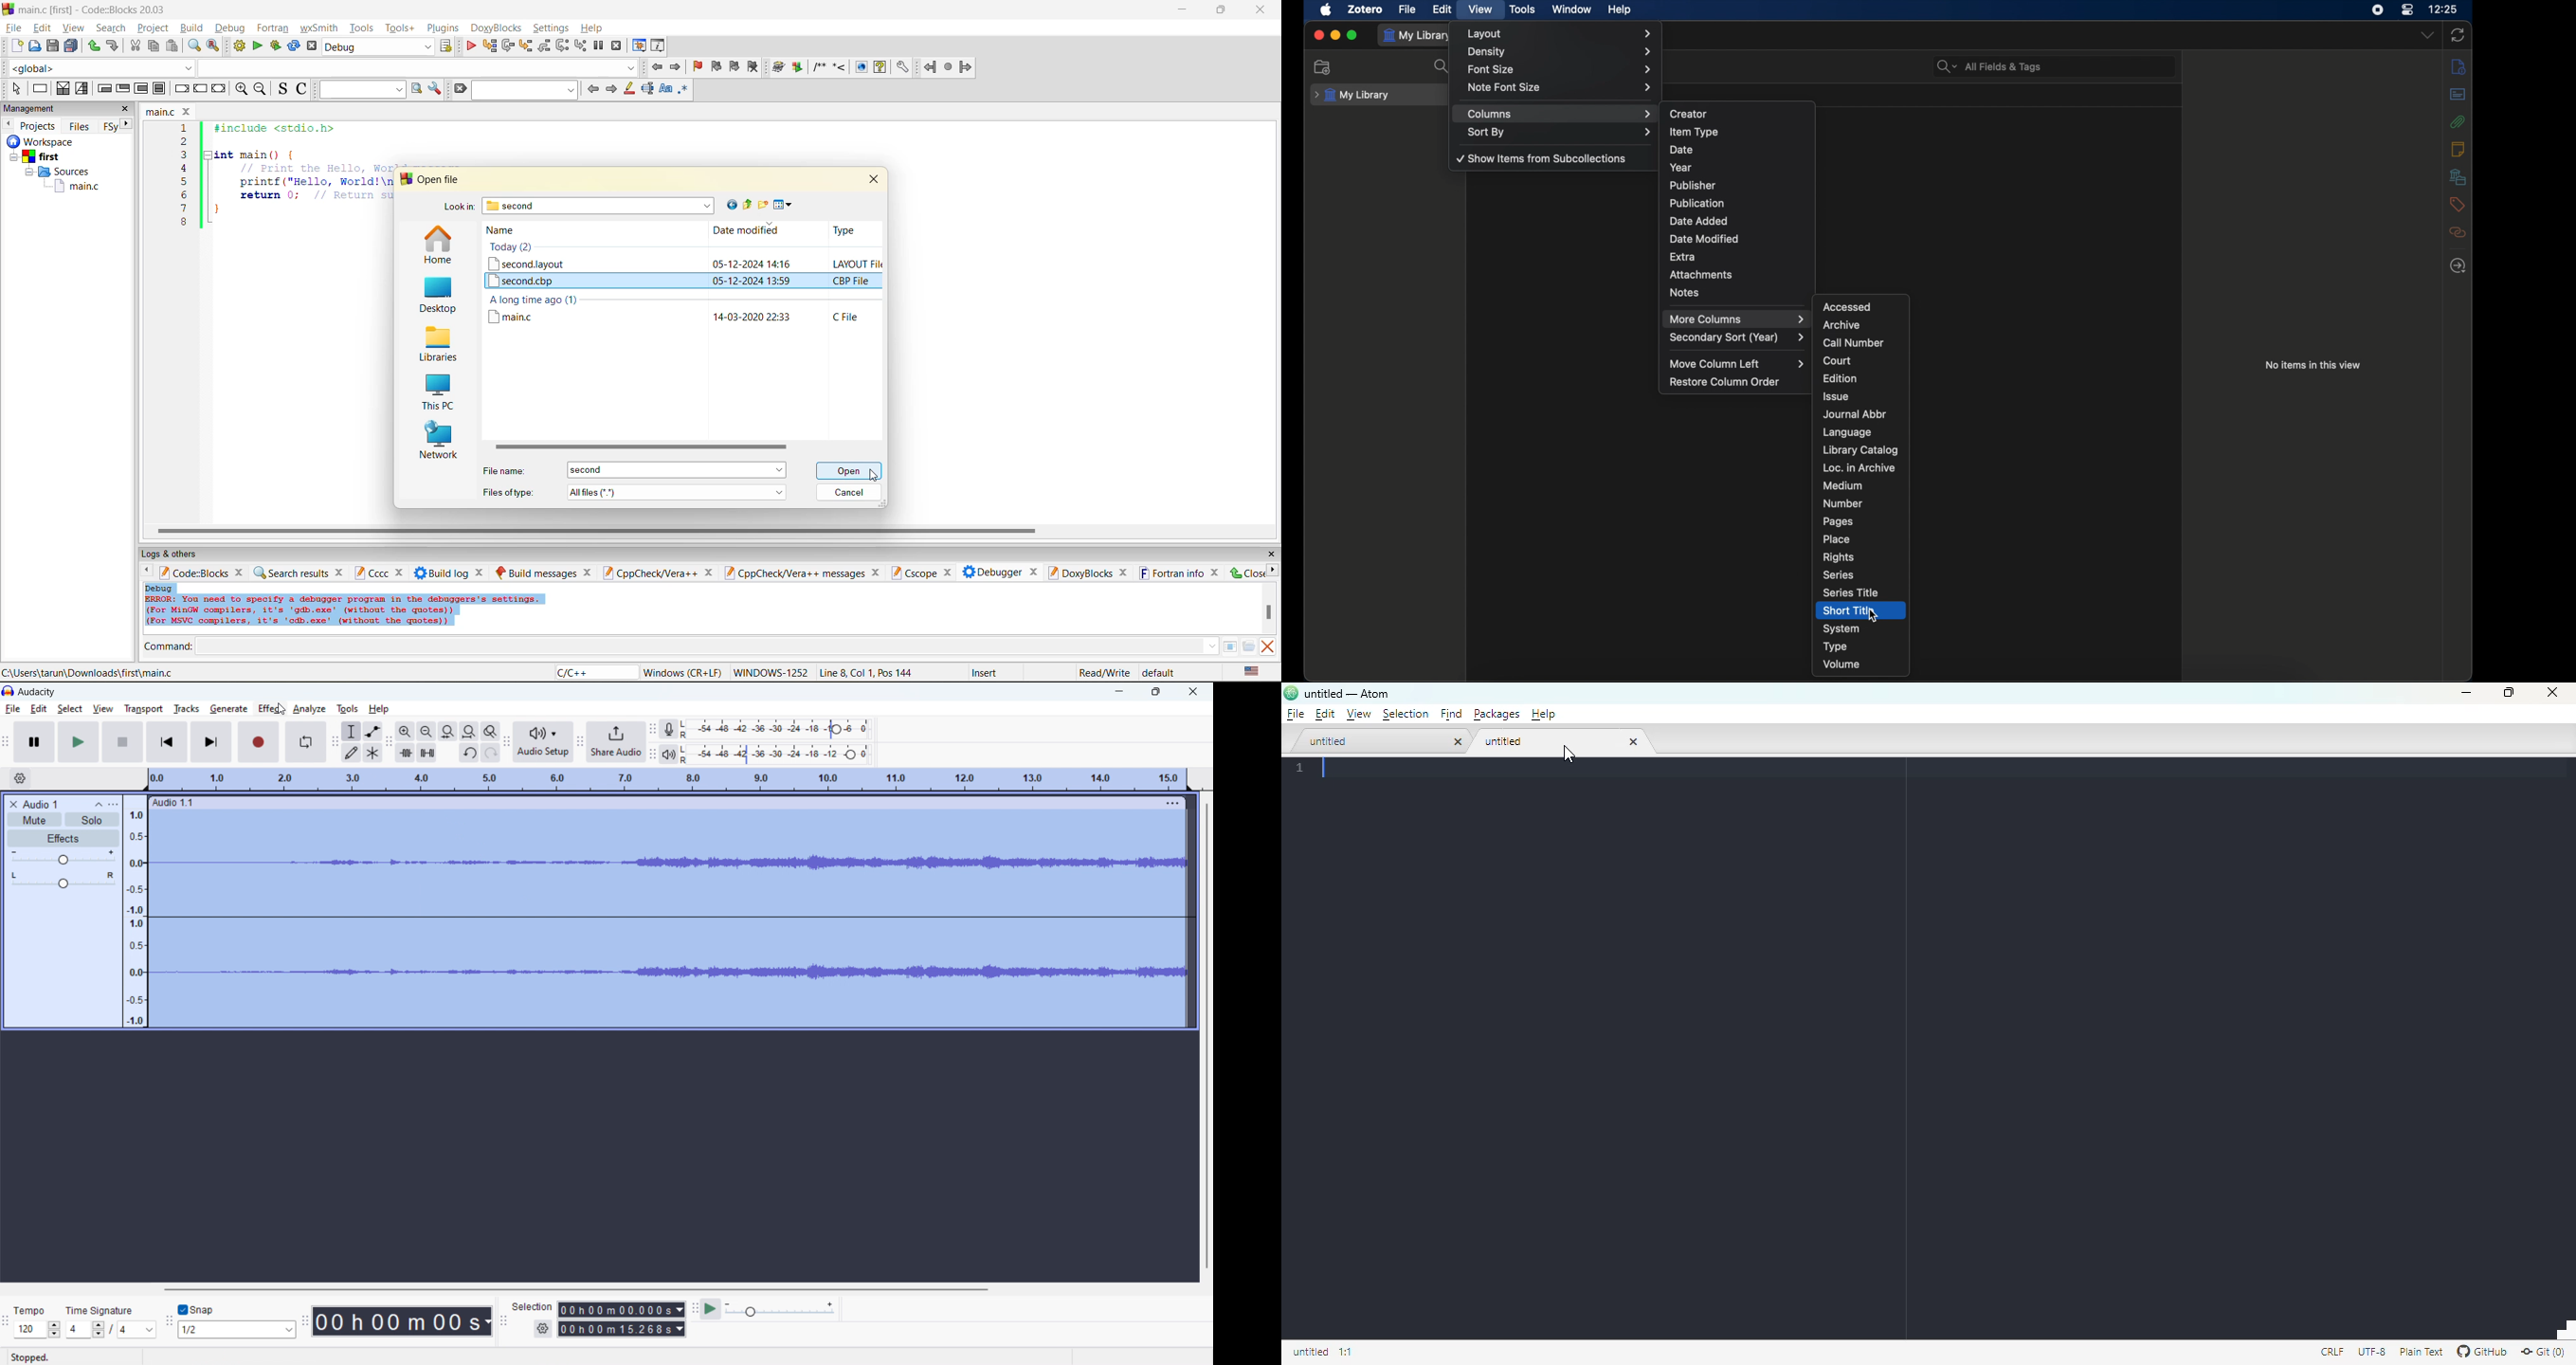  Describe the element at coordinates (516, 317) in the screenshot. I see `main.c file` at that location.